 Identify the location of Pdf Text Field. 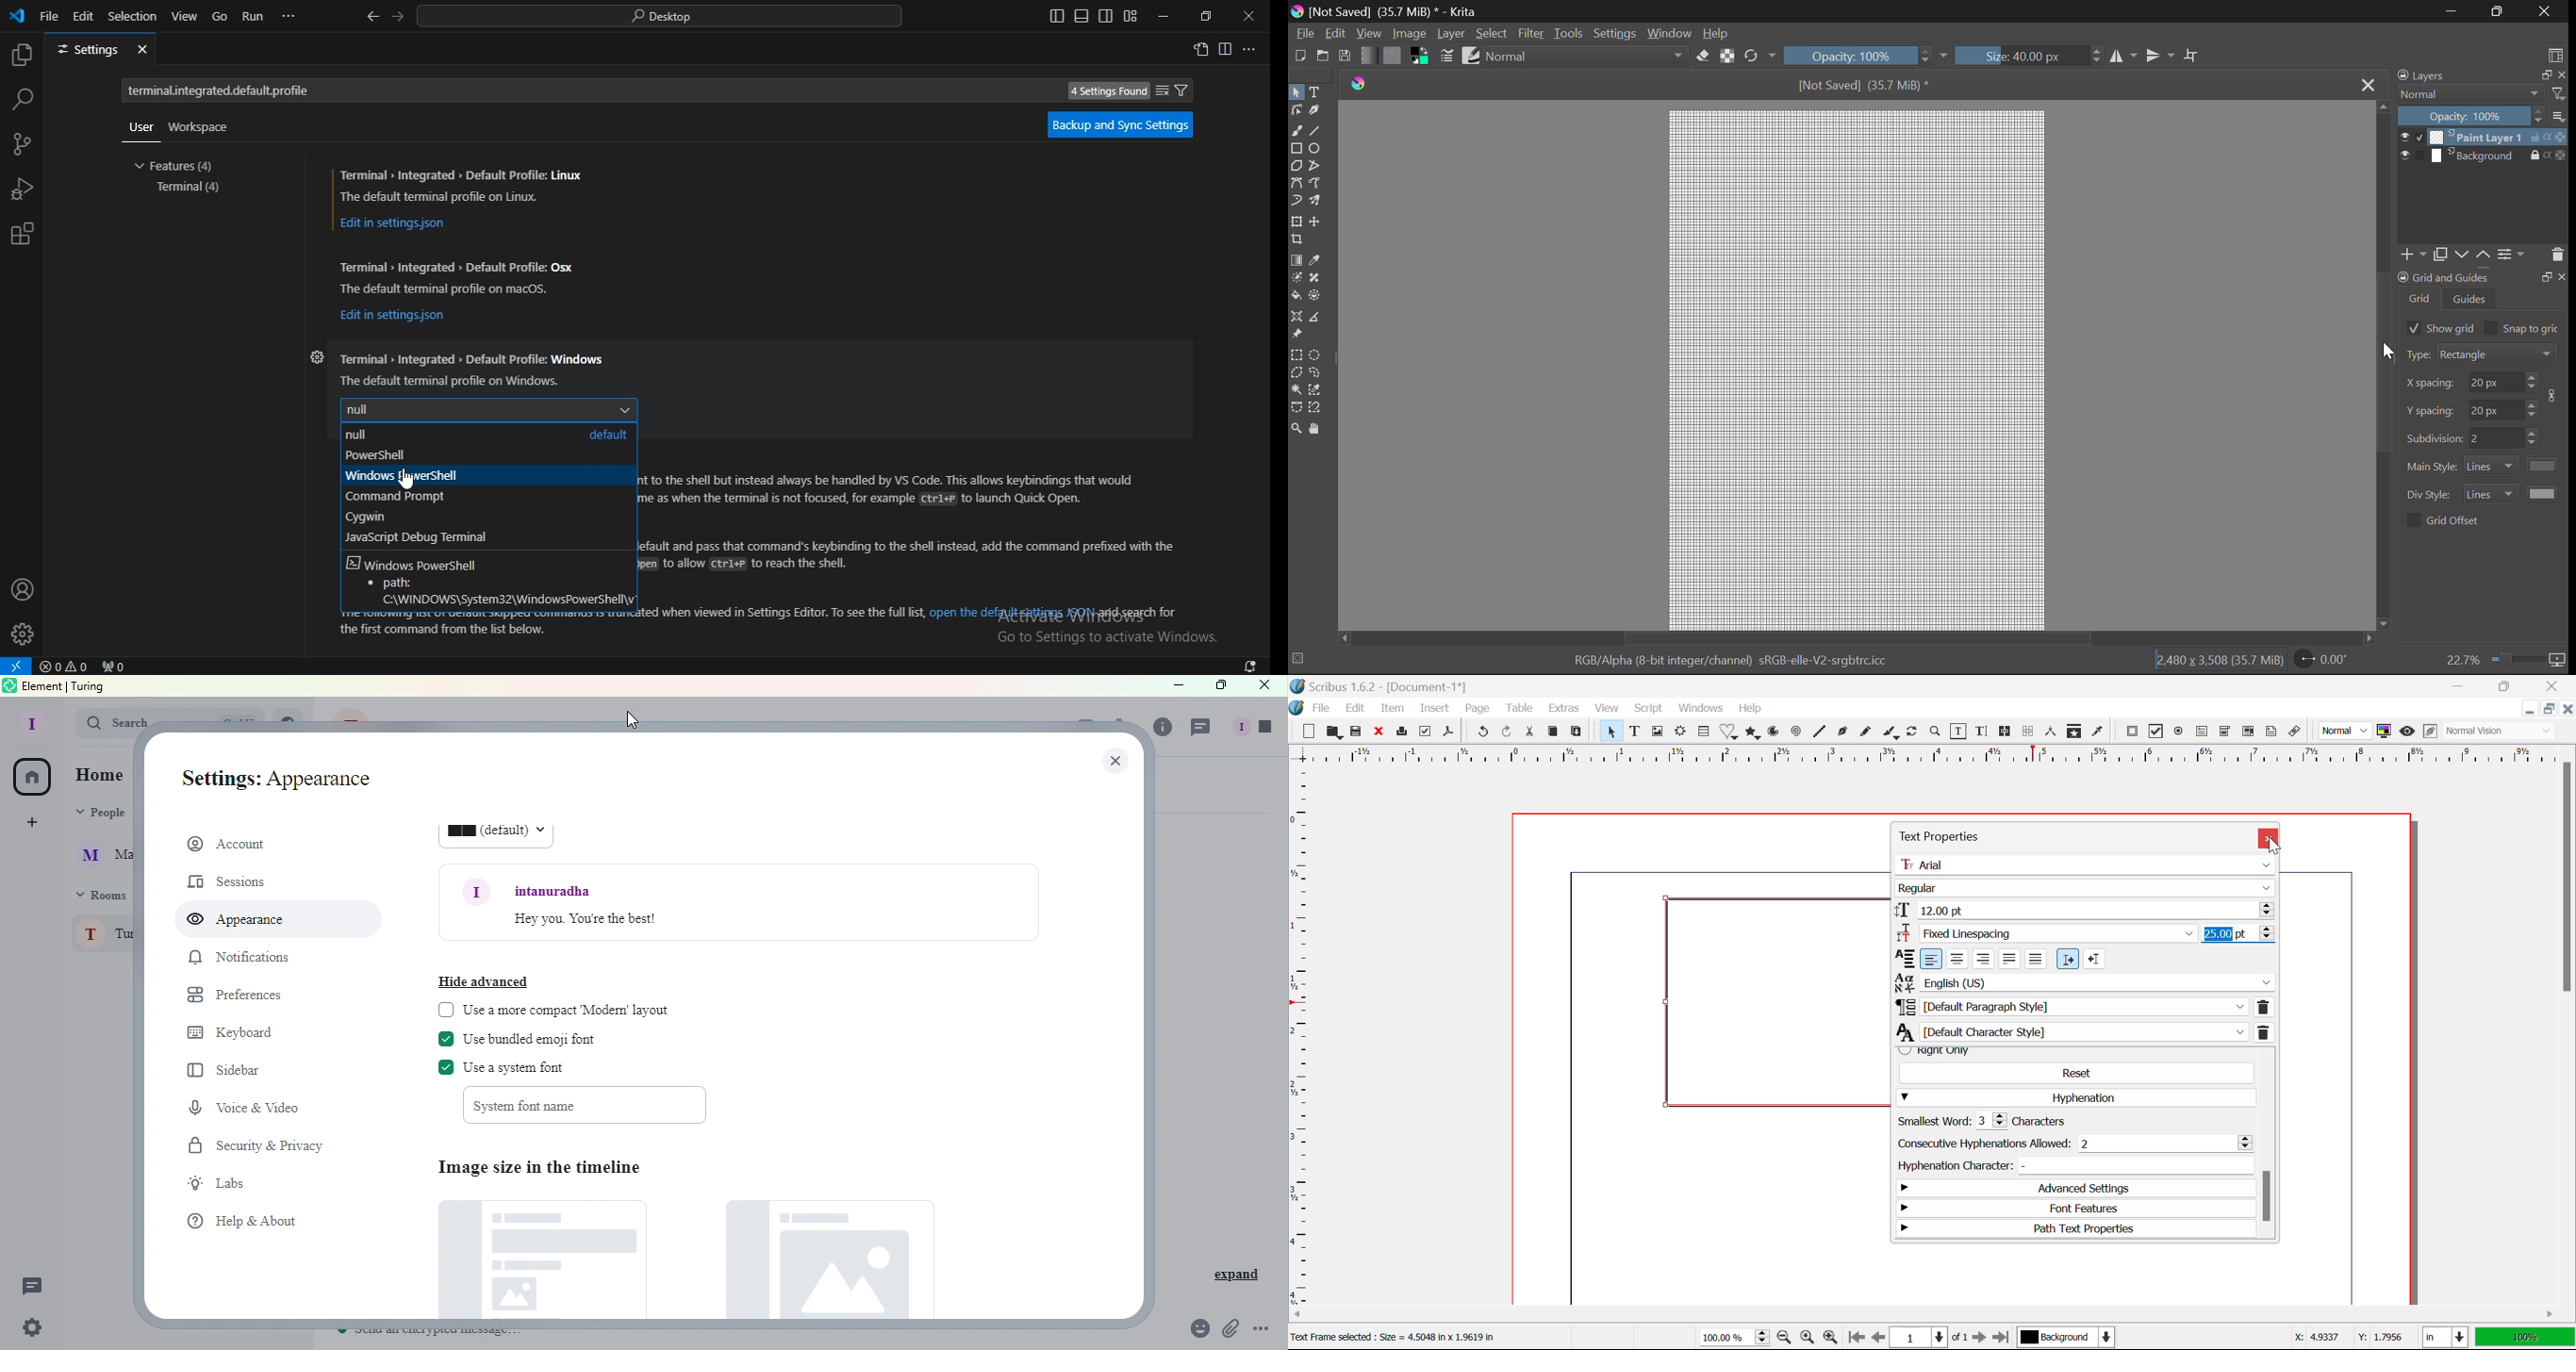
(2203, 733).